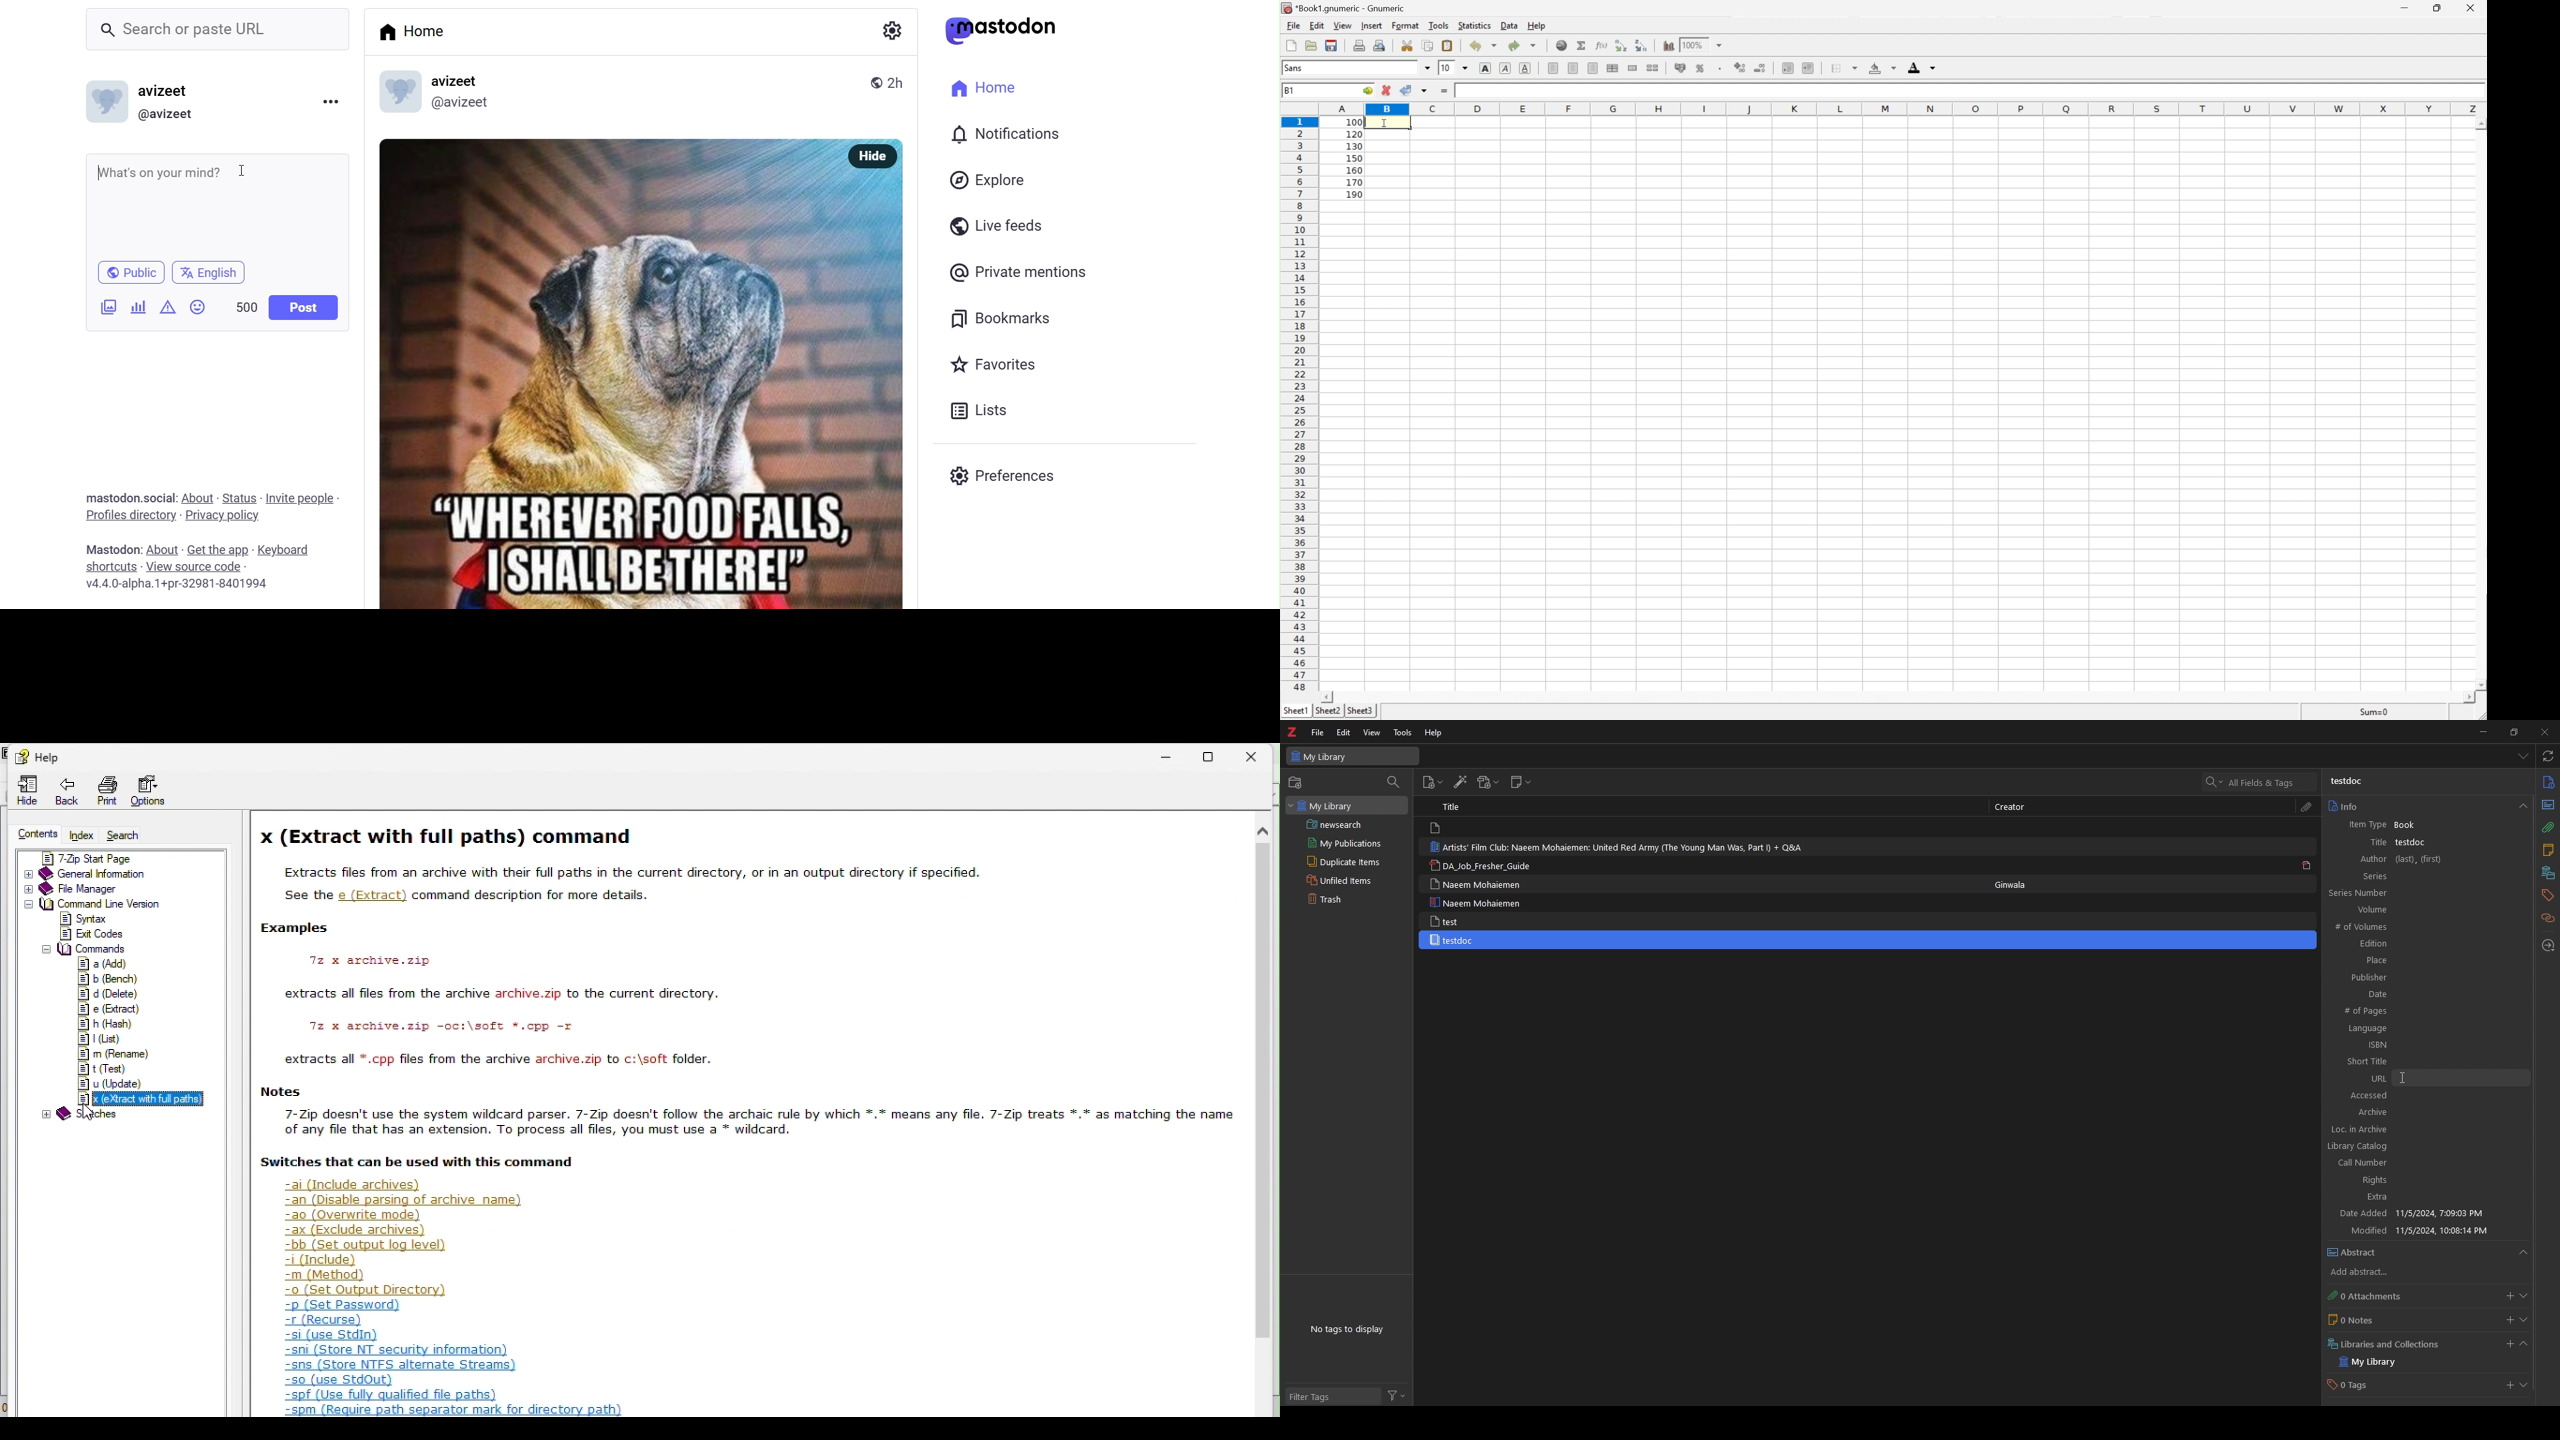 The image size is (2576, 1456). I want to click on Help, so click(38, 758).